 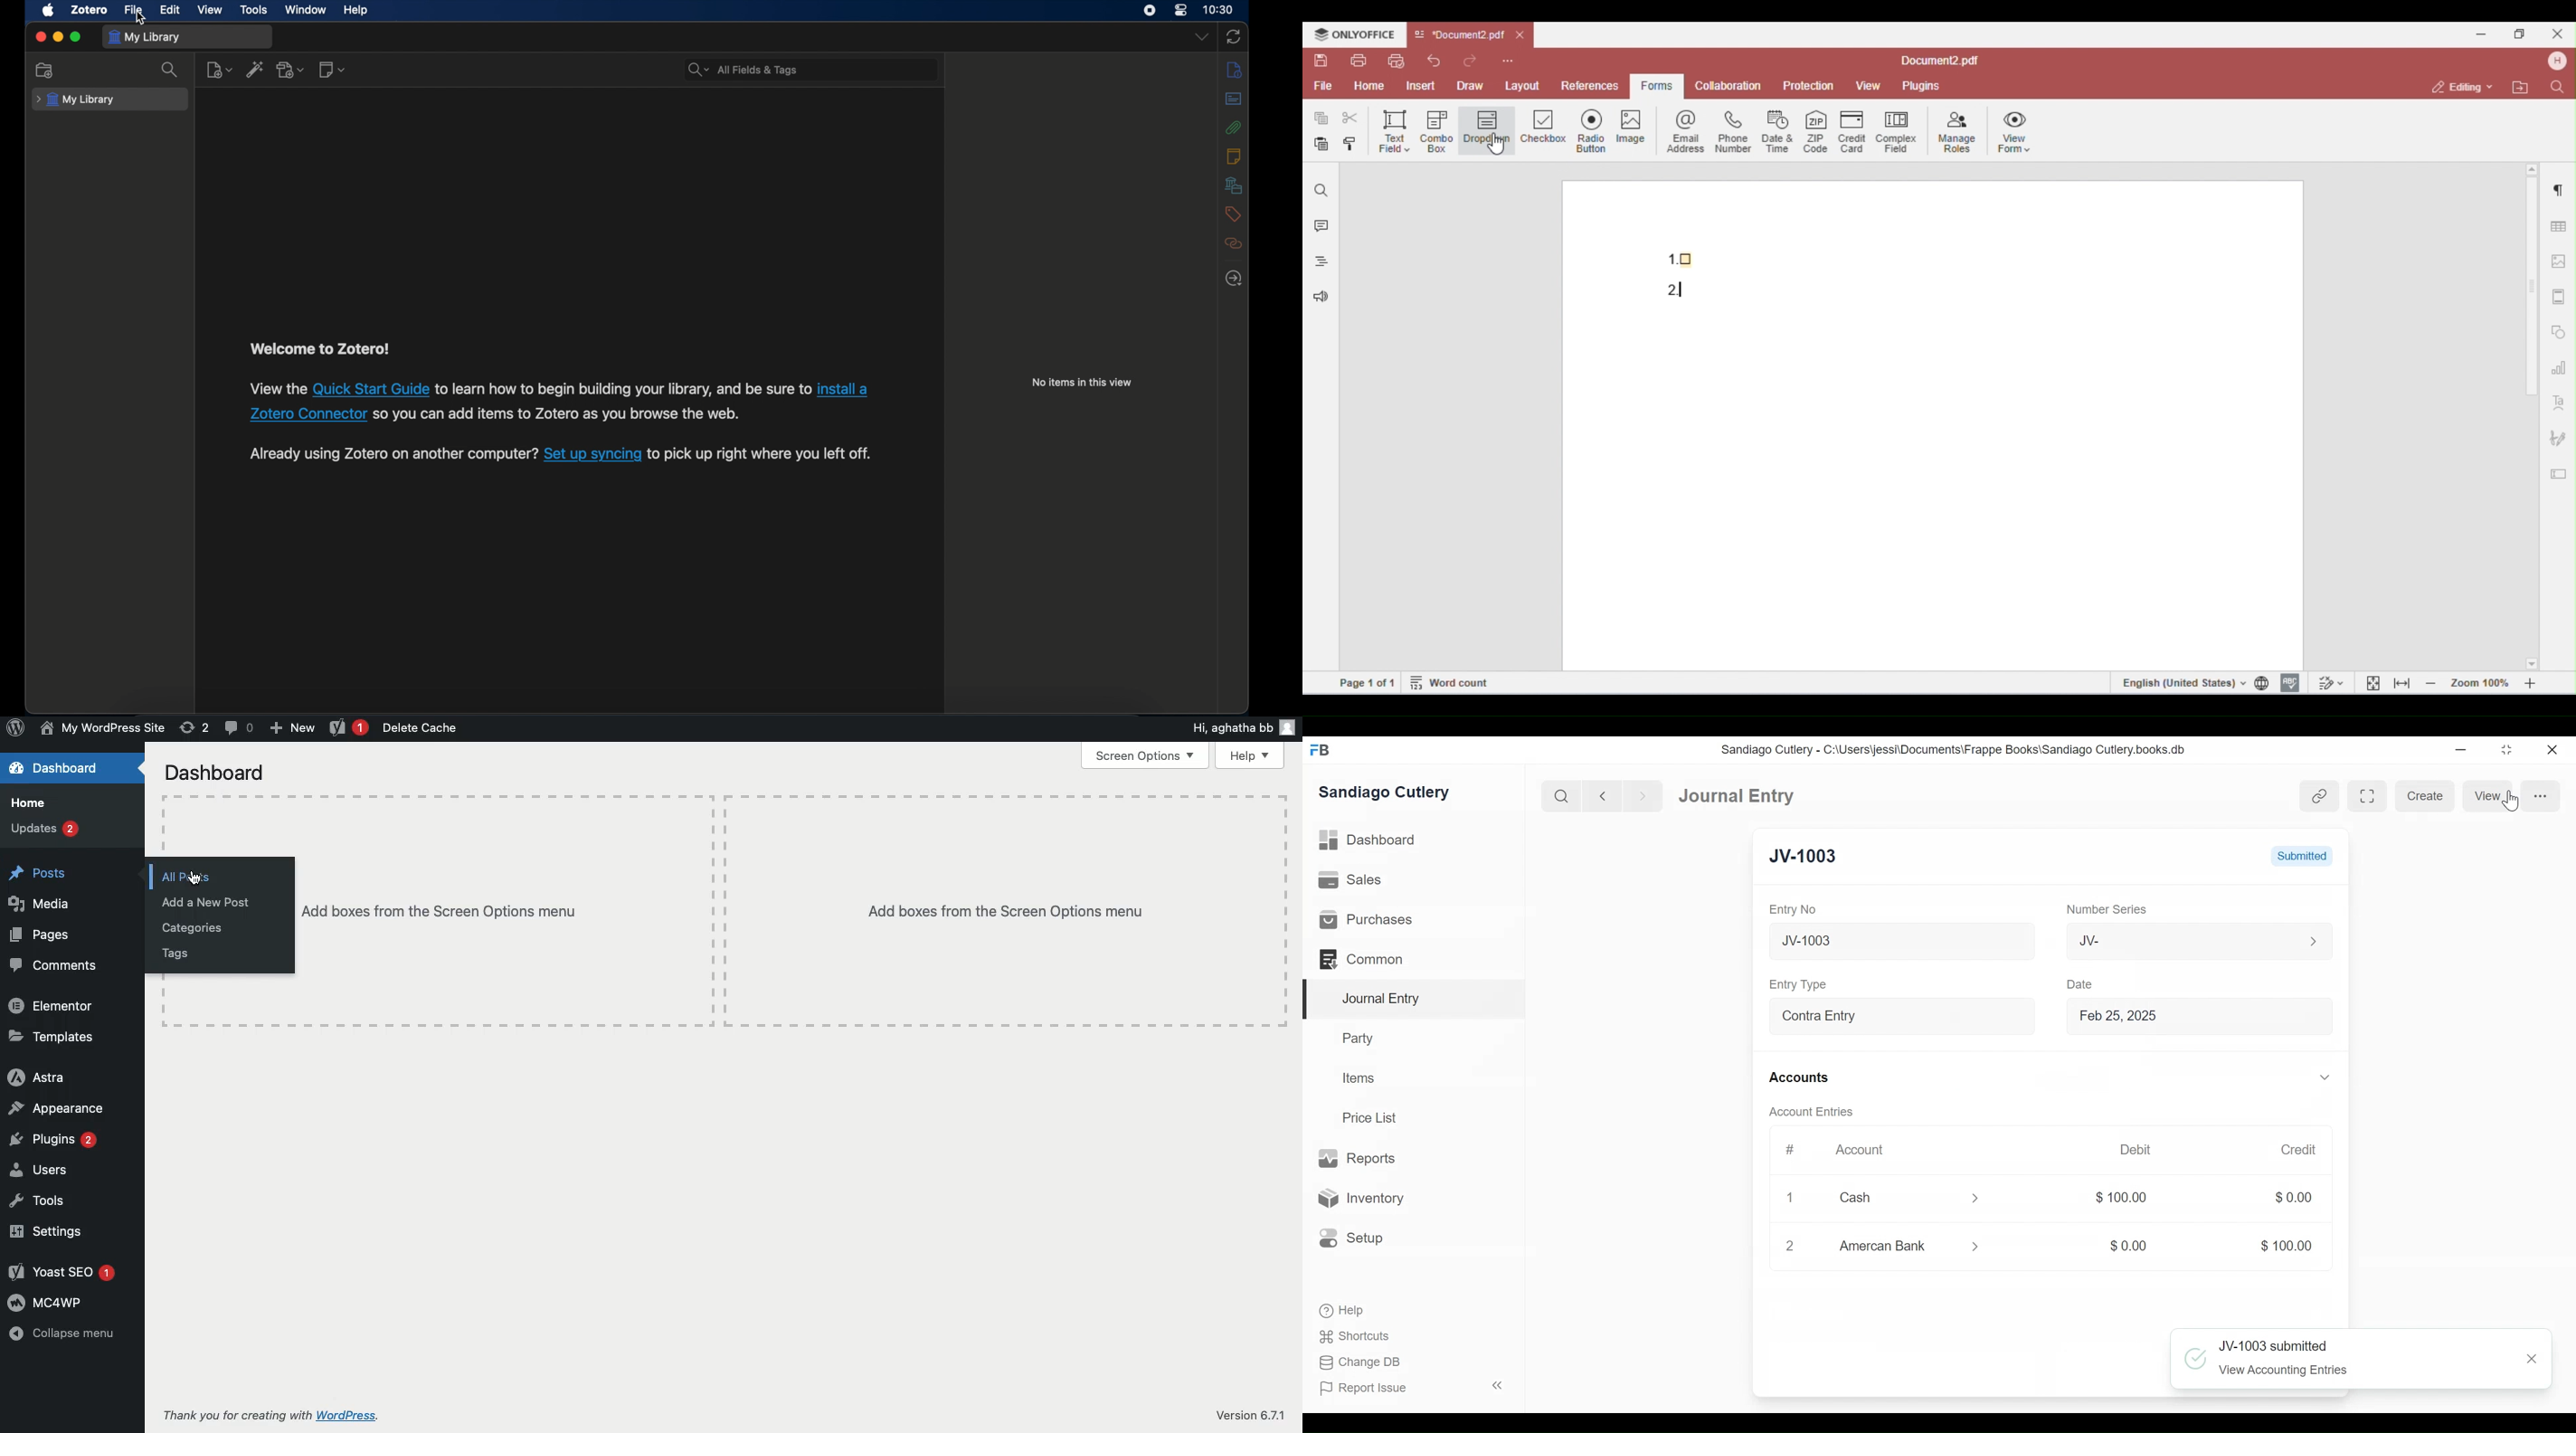 I want to click on Expand, so click(x=2311, y=941).